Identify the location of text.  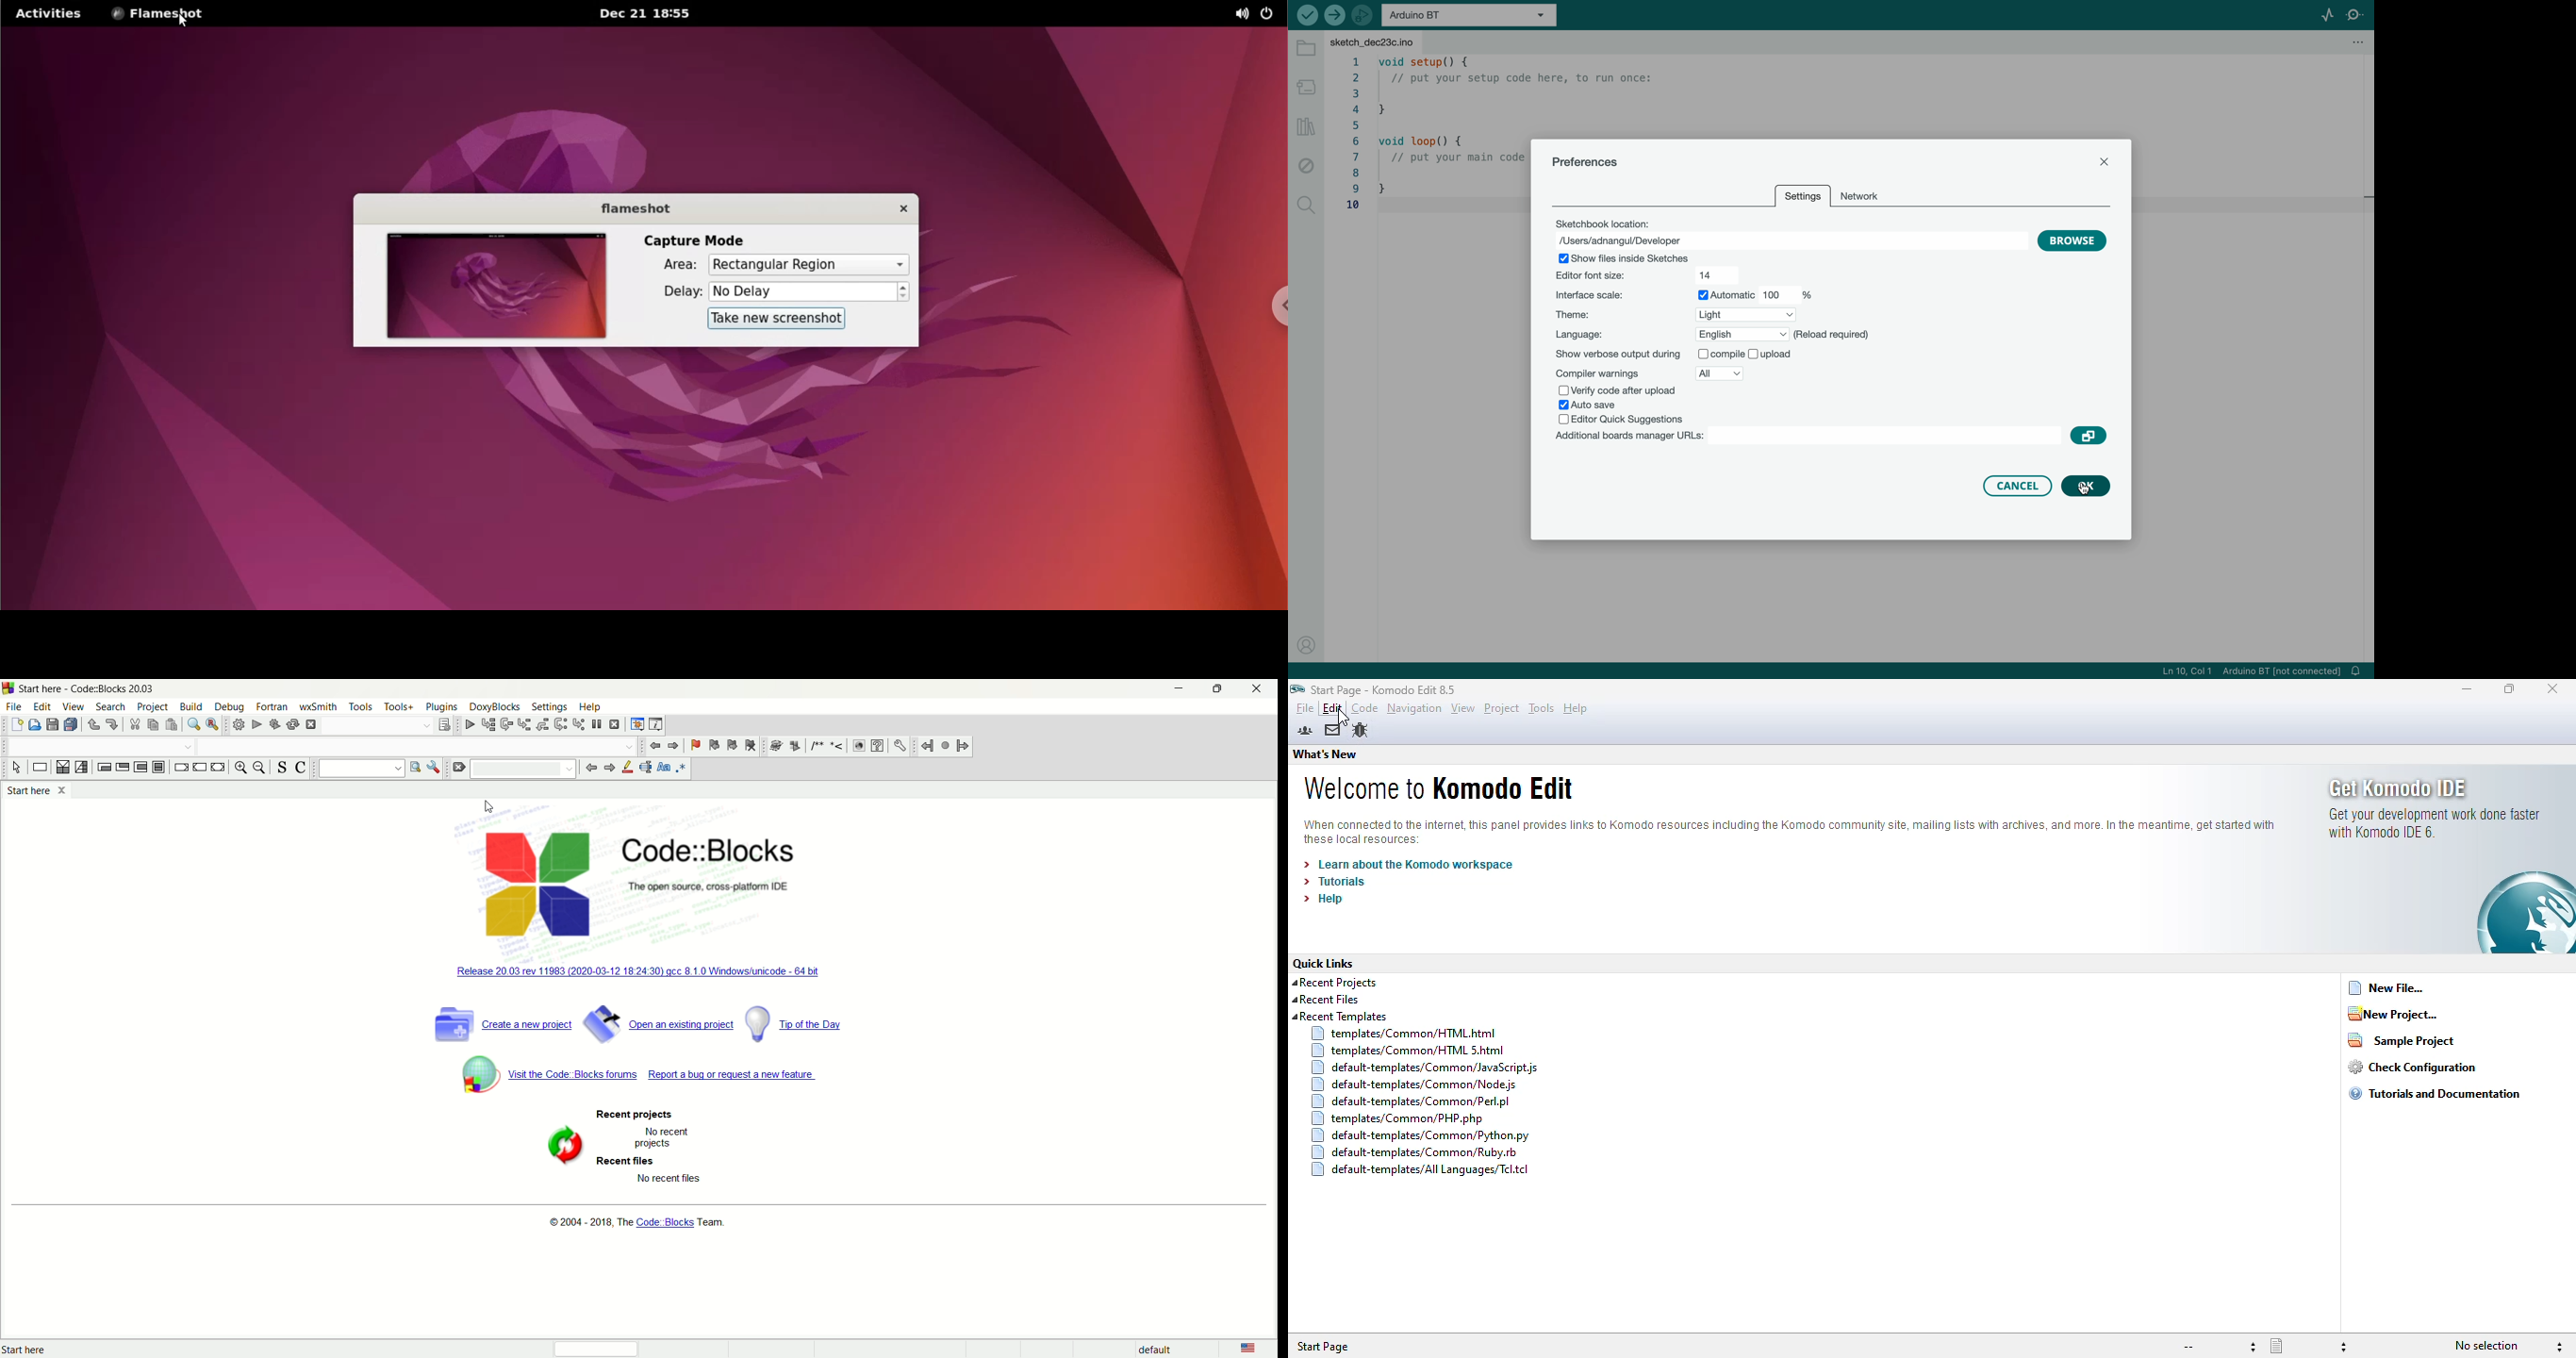
(677, 1137).